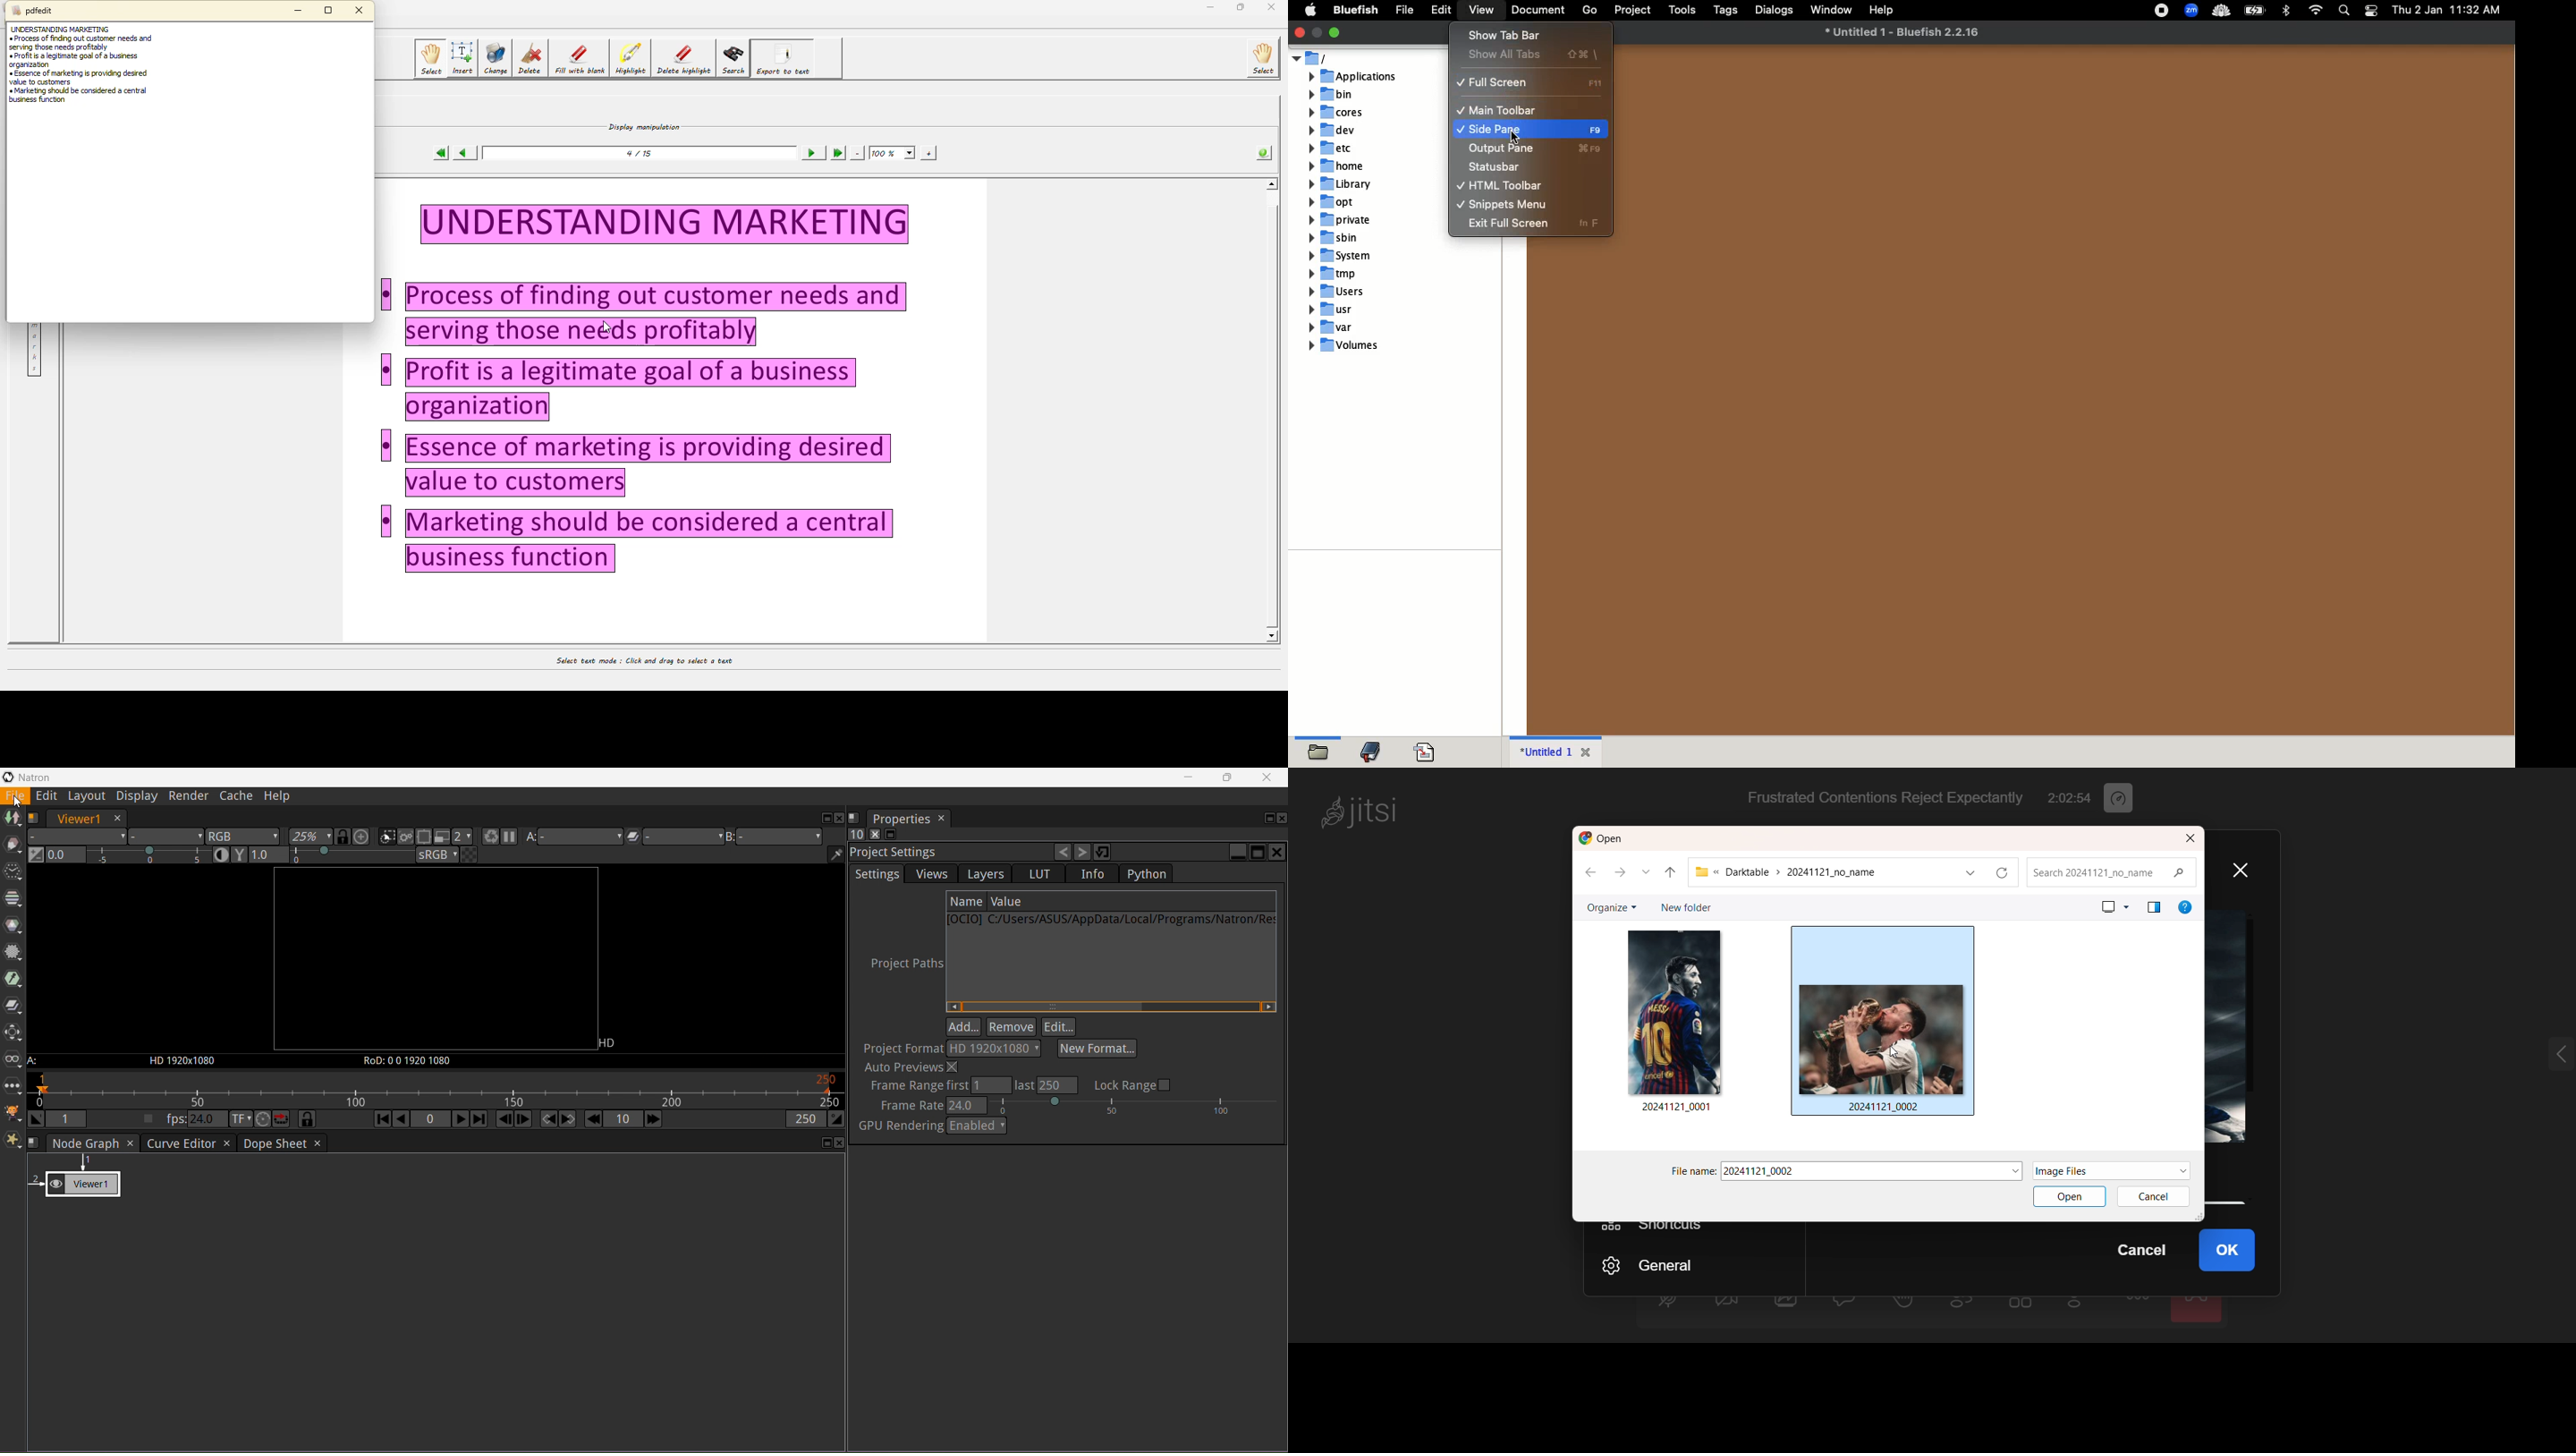  Describe the element at coordinates (1506, 35) in the screenshot. I see `show tab bar` at that location.